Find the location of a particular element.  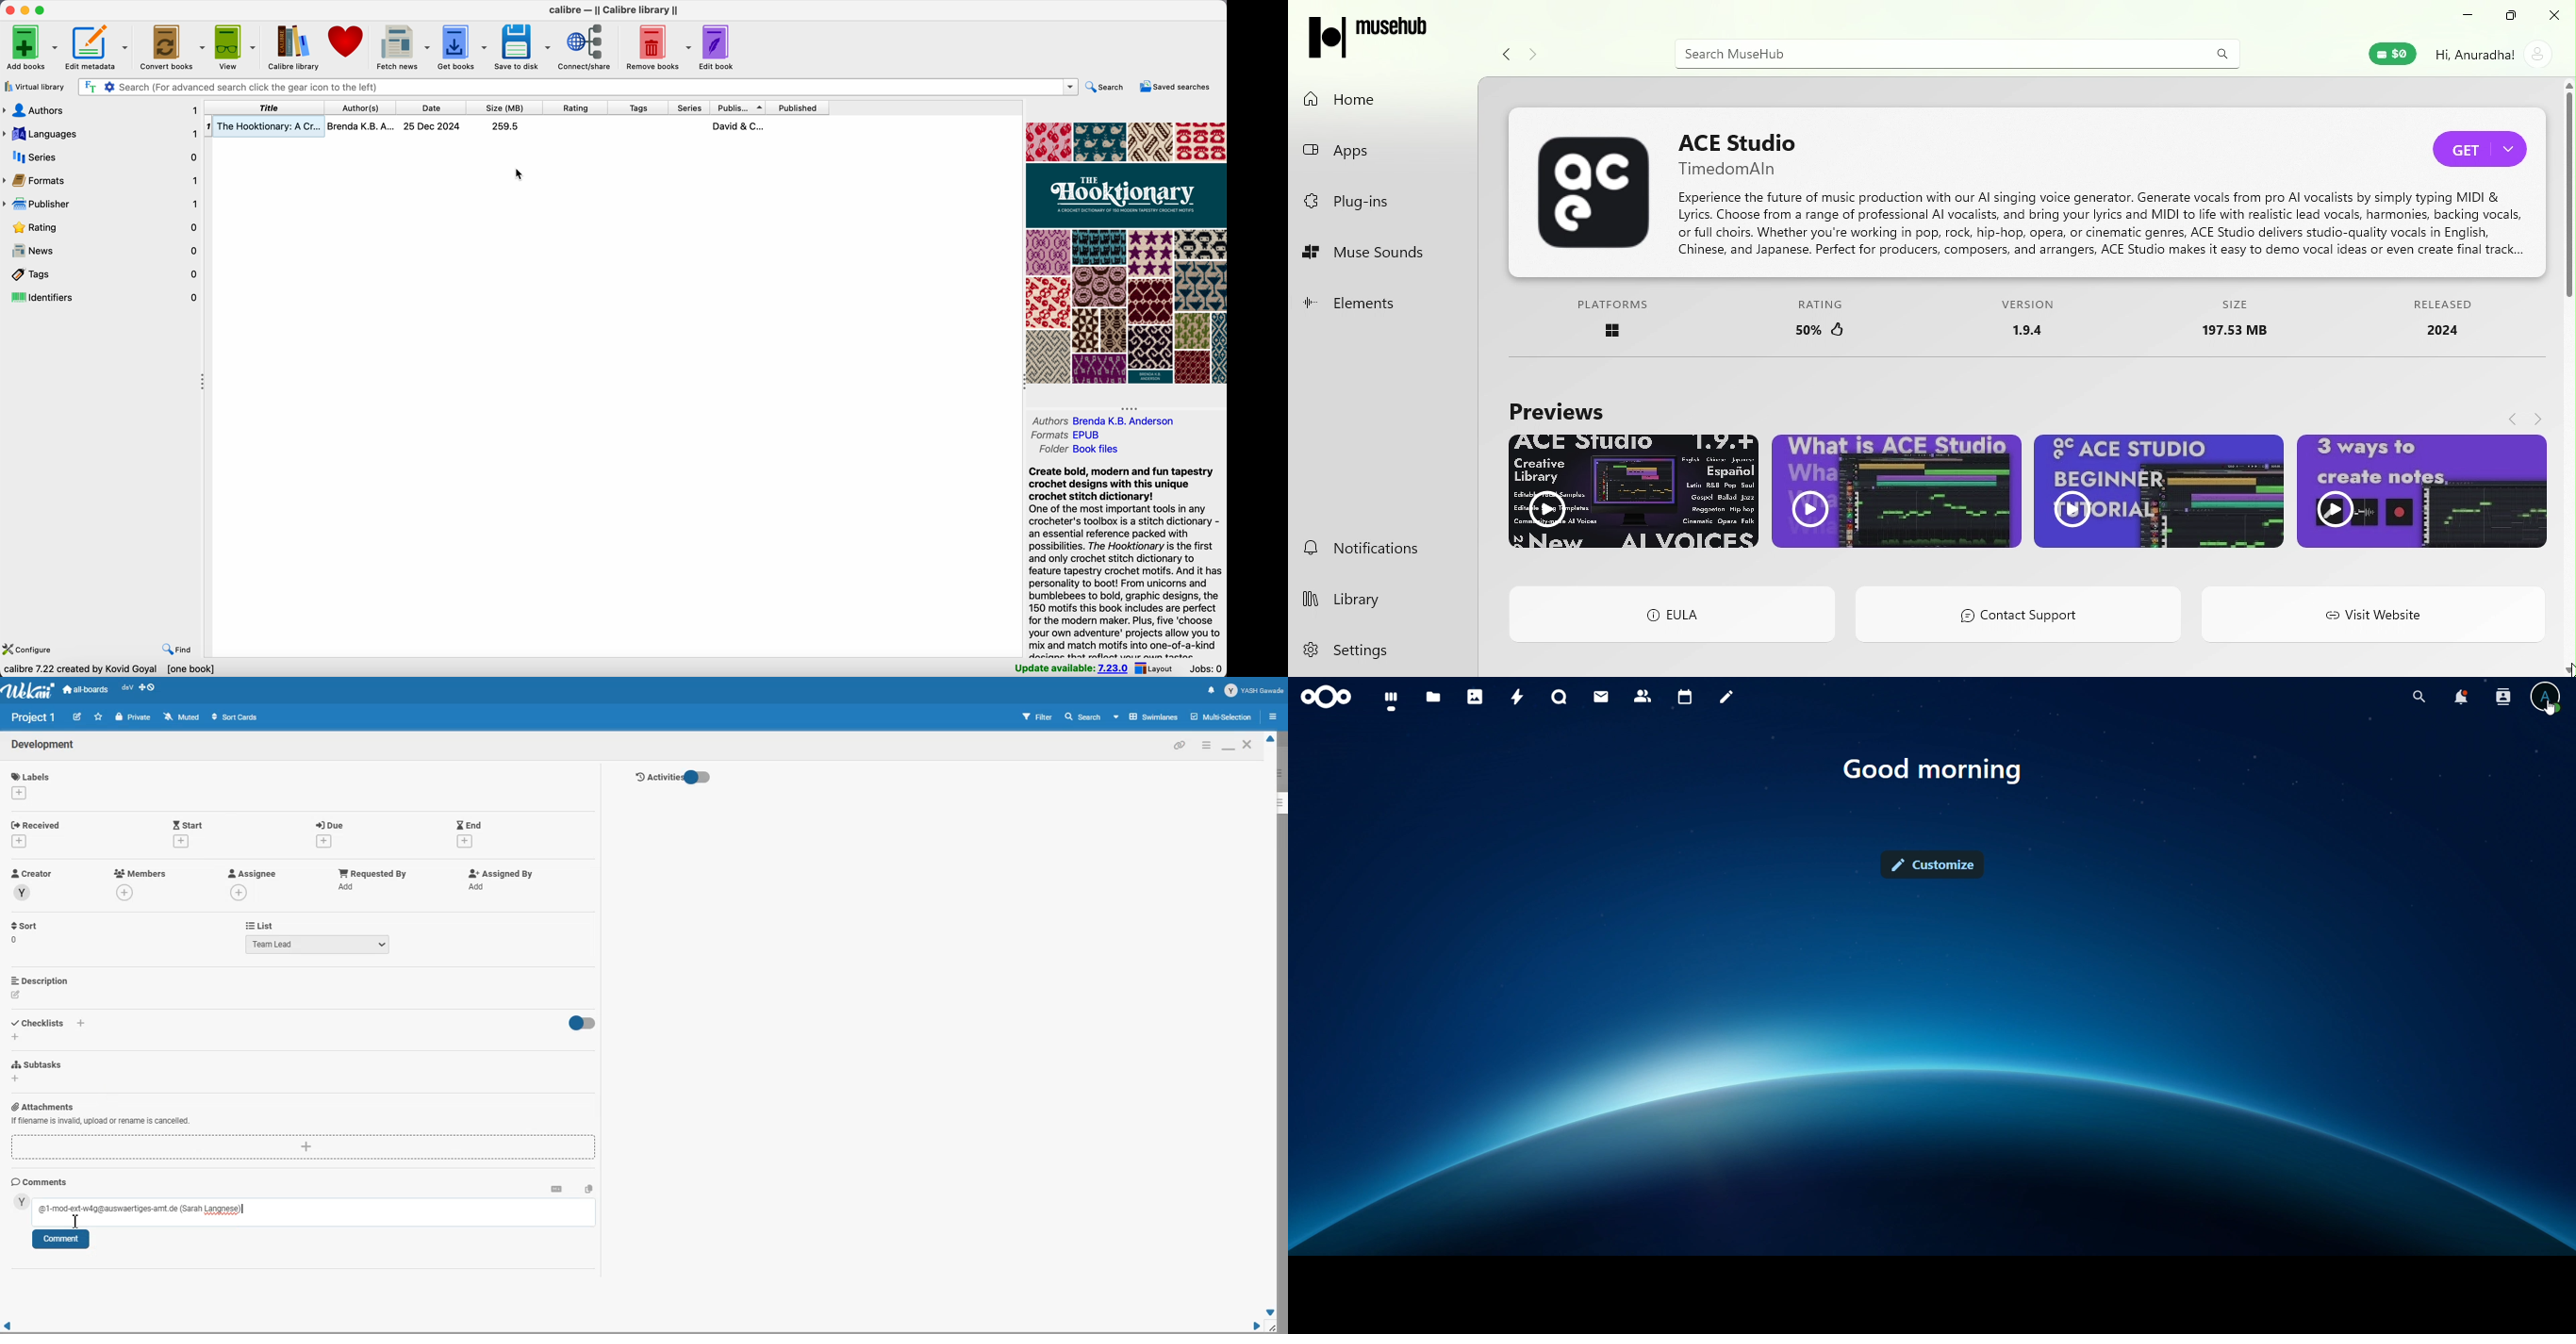

virtual library is located at coordinates (34, 87).